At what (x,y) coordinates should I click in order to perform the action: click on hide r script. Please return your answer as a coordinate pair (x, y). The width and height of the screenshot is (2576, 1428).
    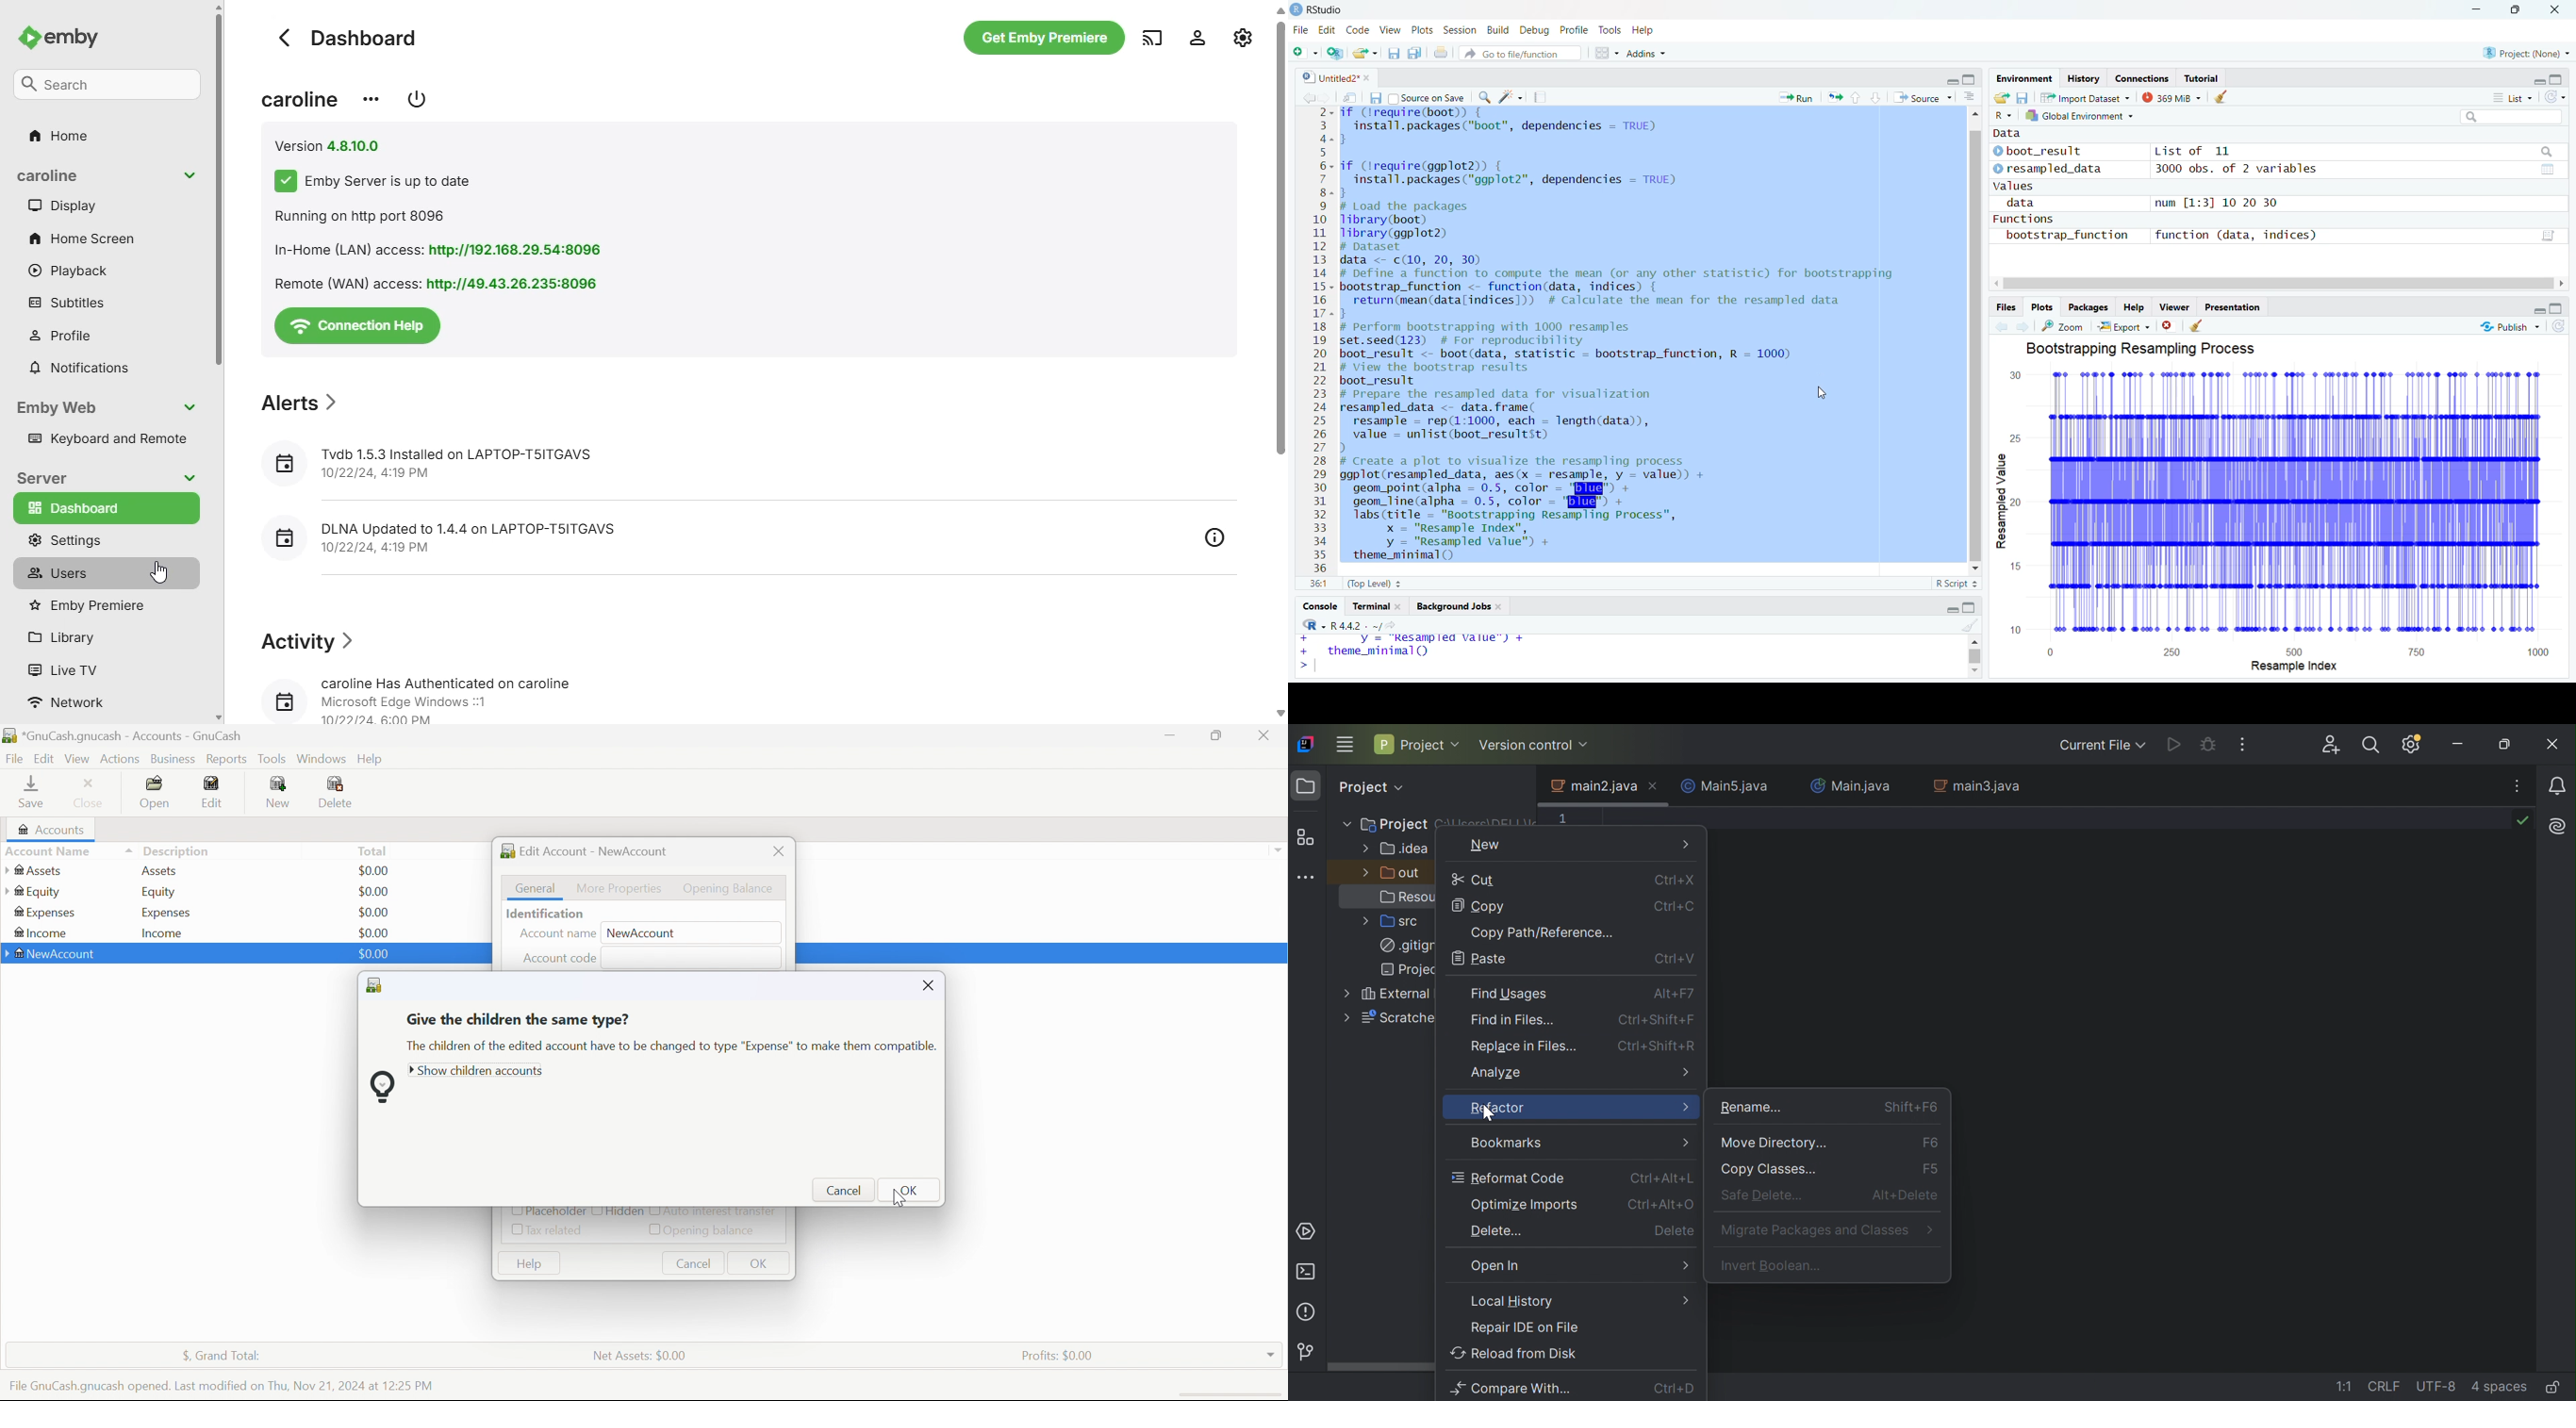
    Looking at the image, I should click on (2535, 311).